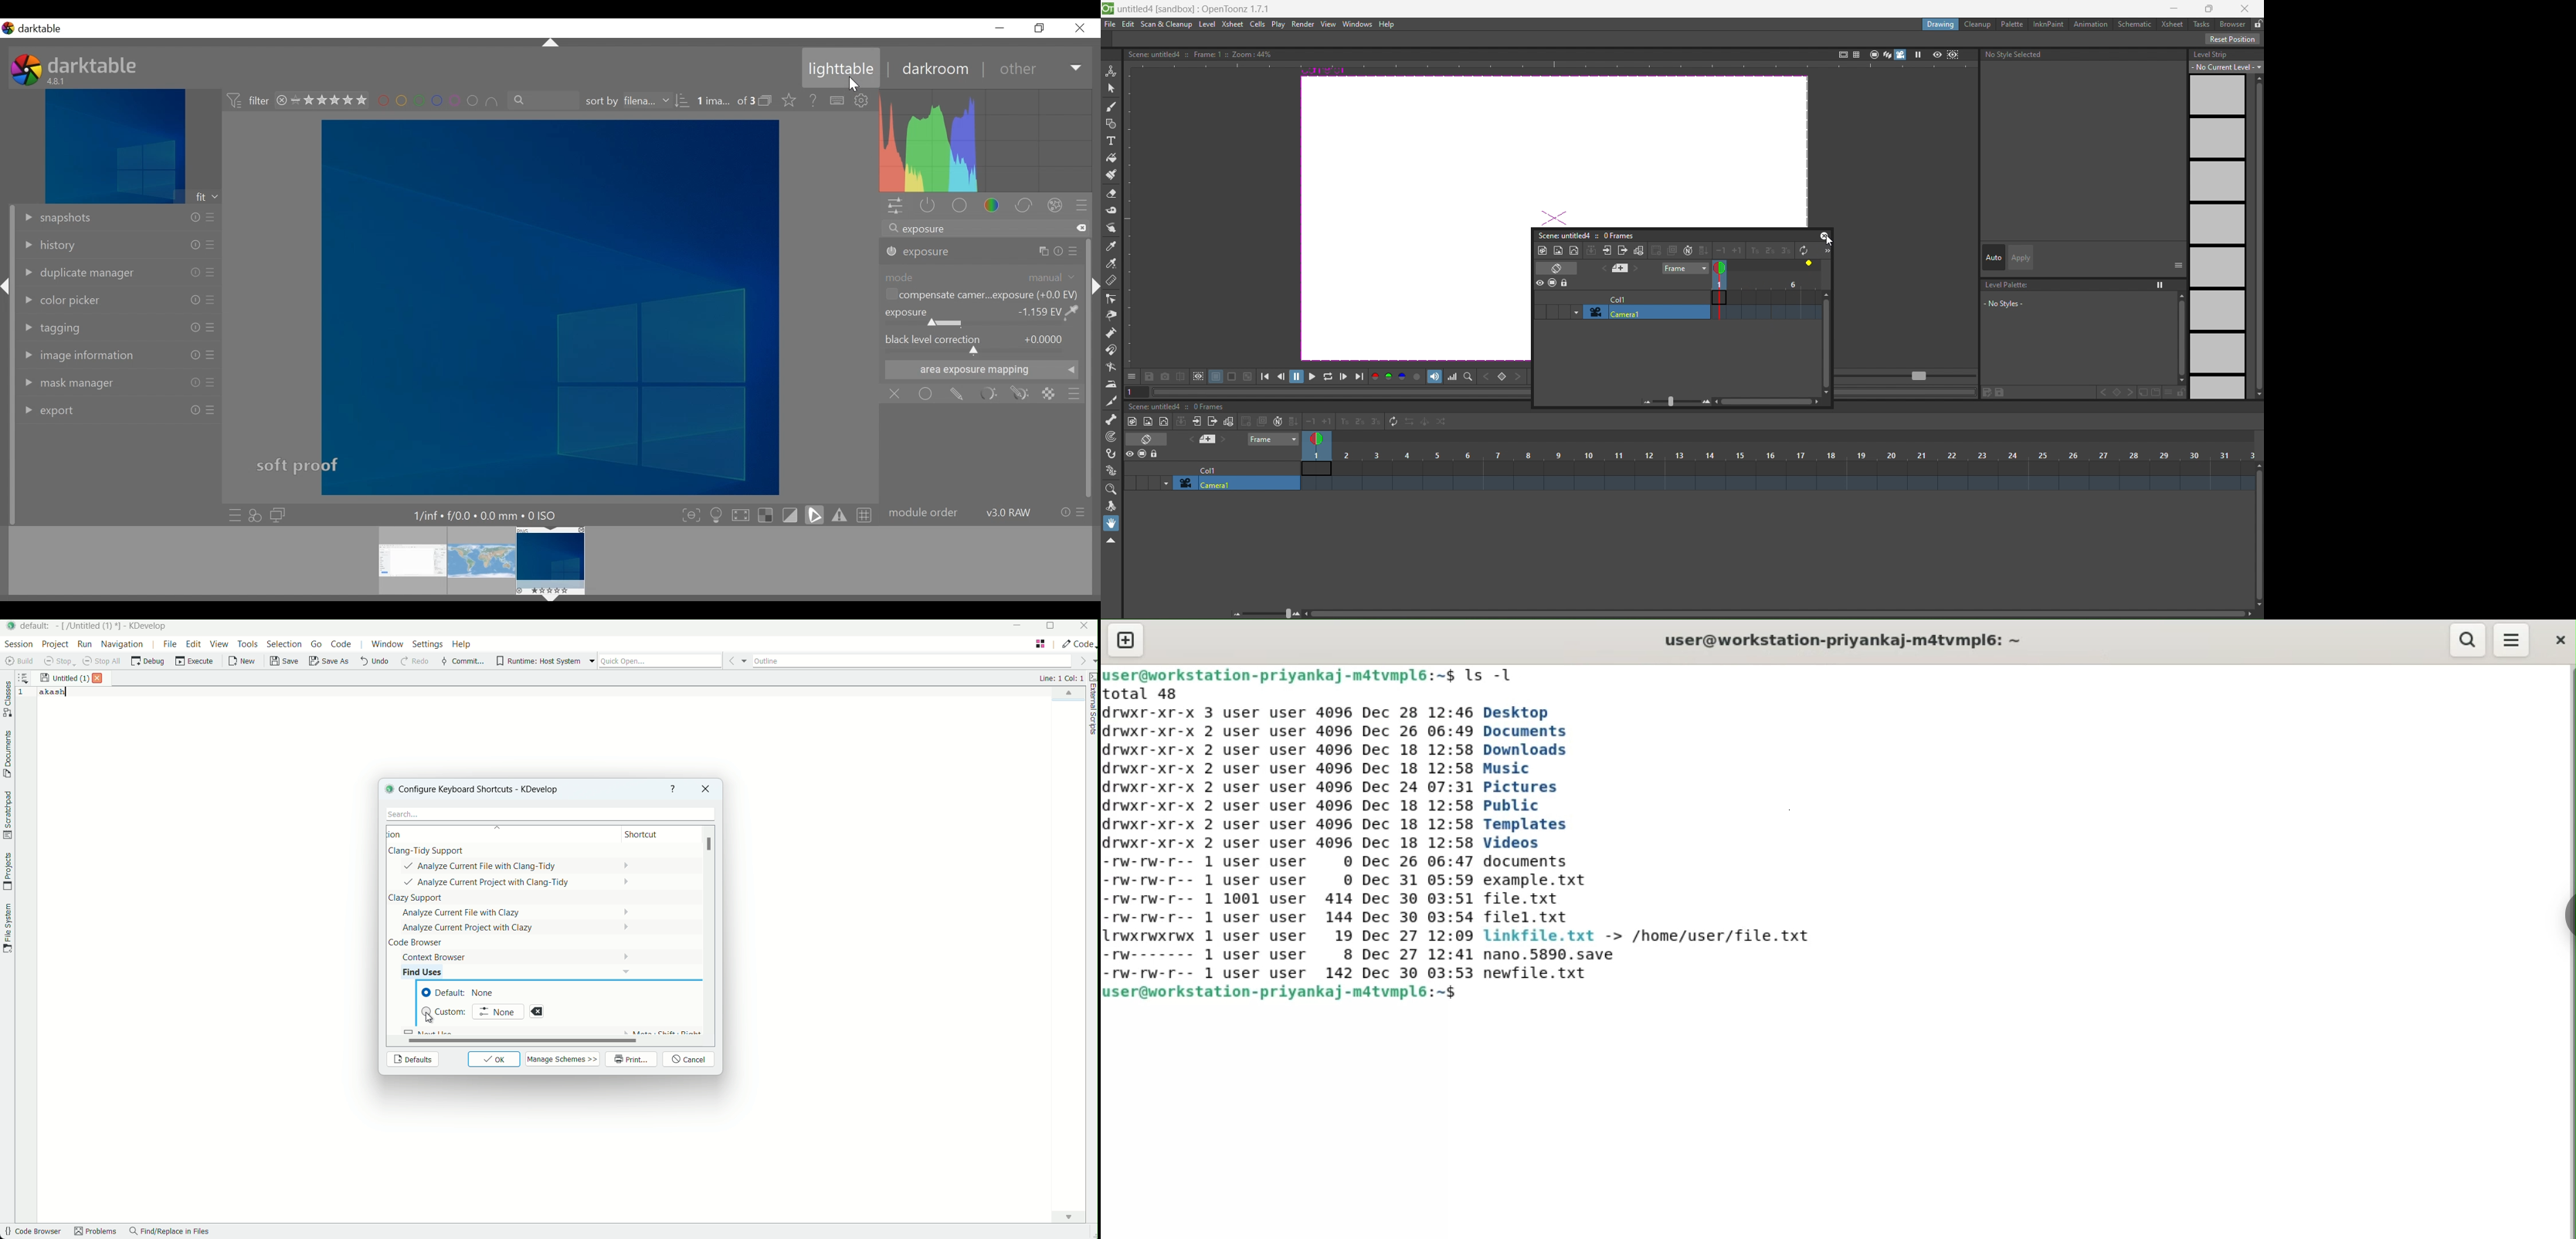 This screenshot has height=1260, width=2576. What do you see at coordinates (928, 394) in the screenshot?
I see `uniformly` at bounding box center [928, 394].